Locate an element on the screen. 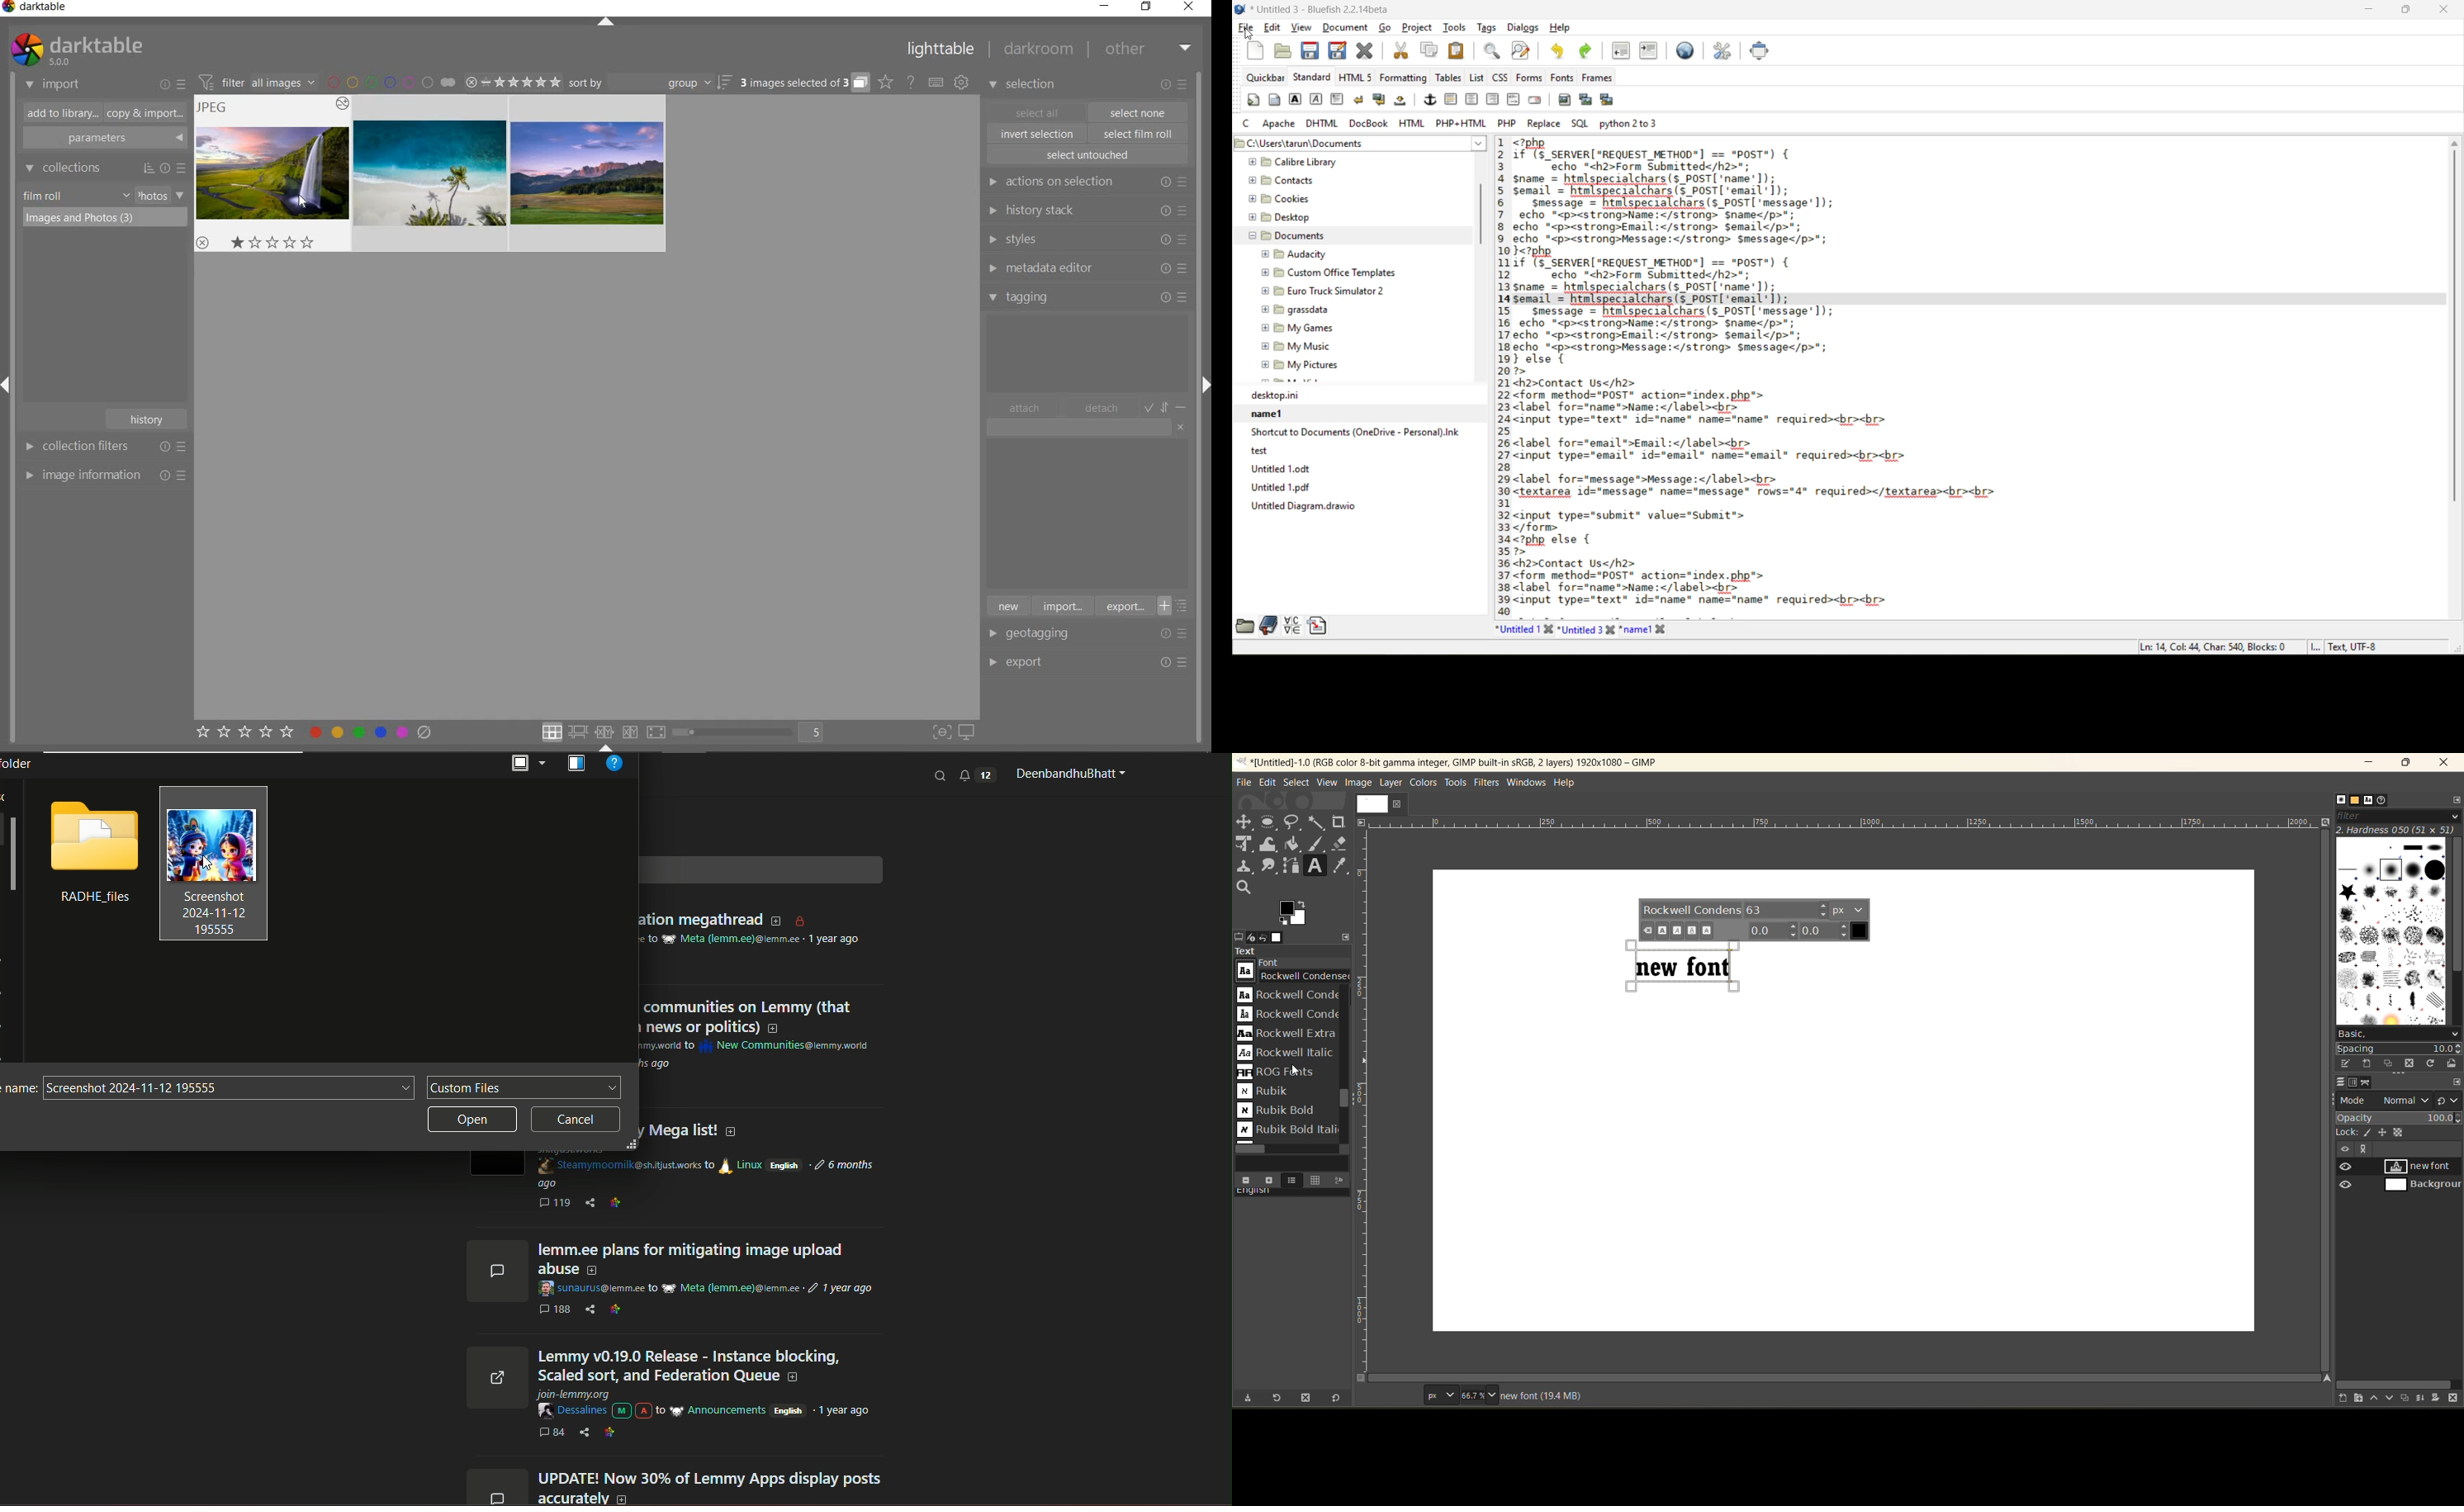 Image resolution: width=2464 pixels, height=1512 pixels. html 5 is located at coordinates (1356, 78).